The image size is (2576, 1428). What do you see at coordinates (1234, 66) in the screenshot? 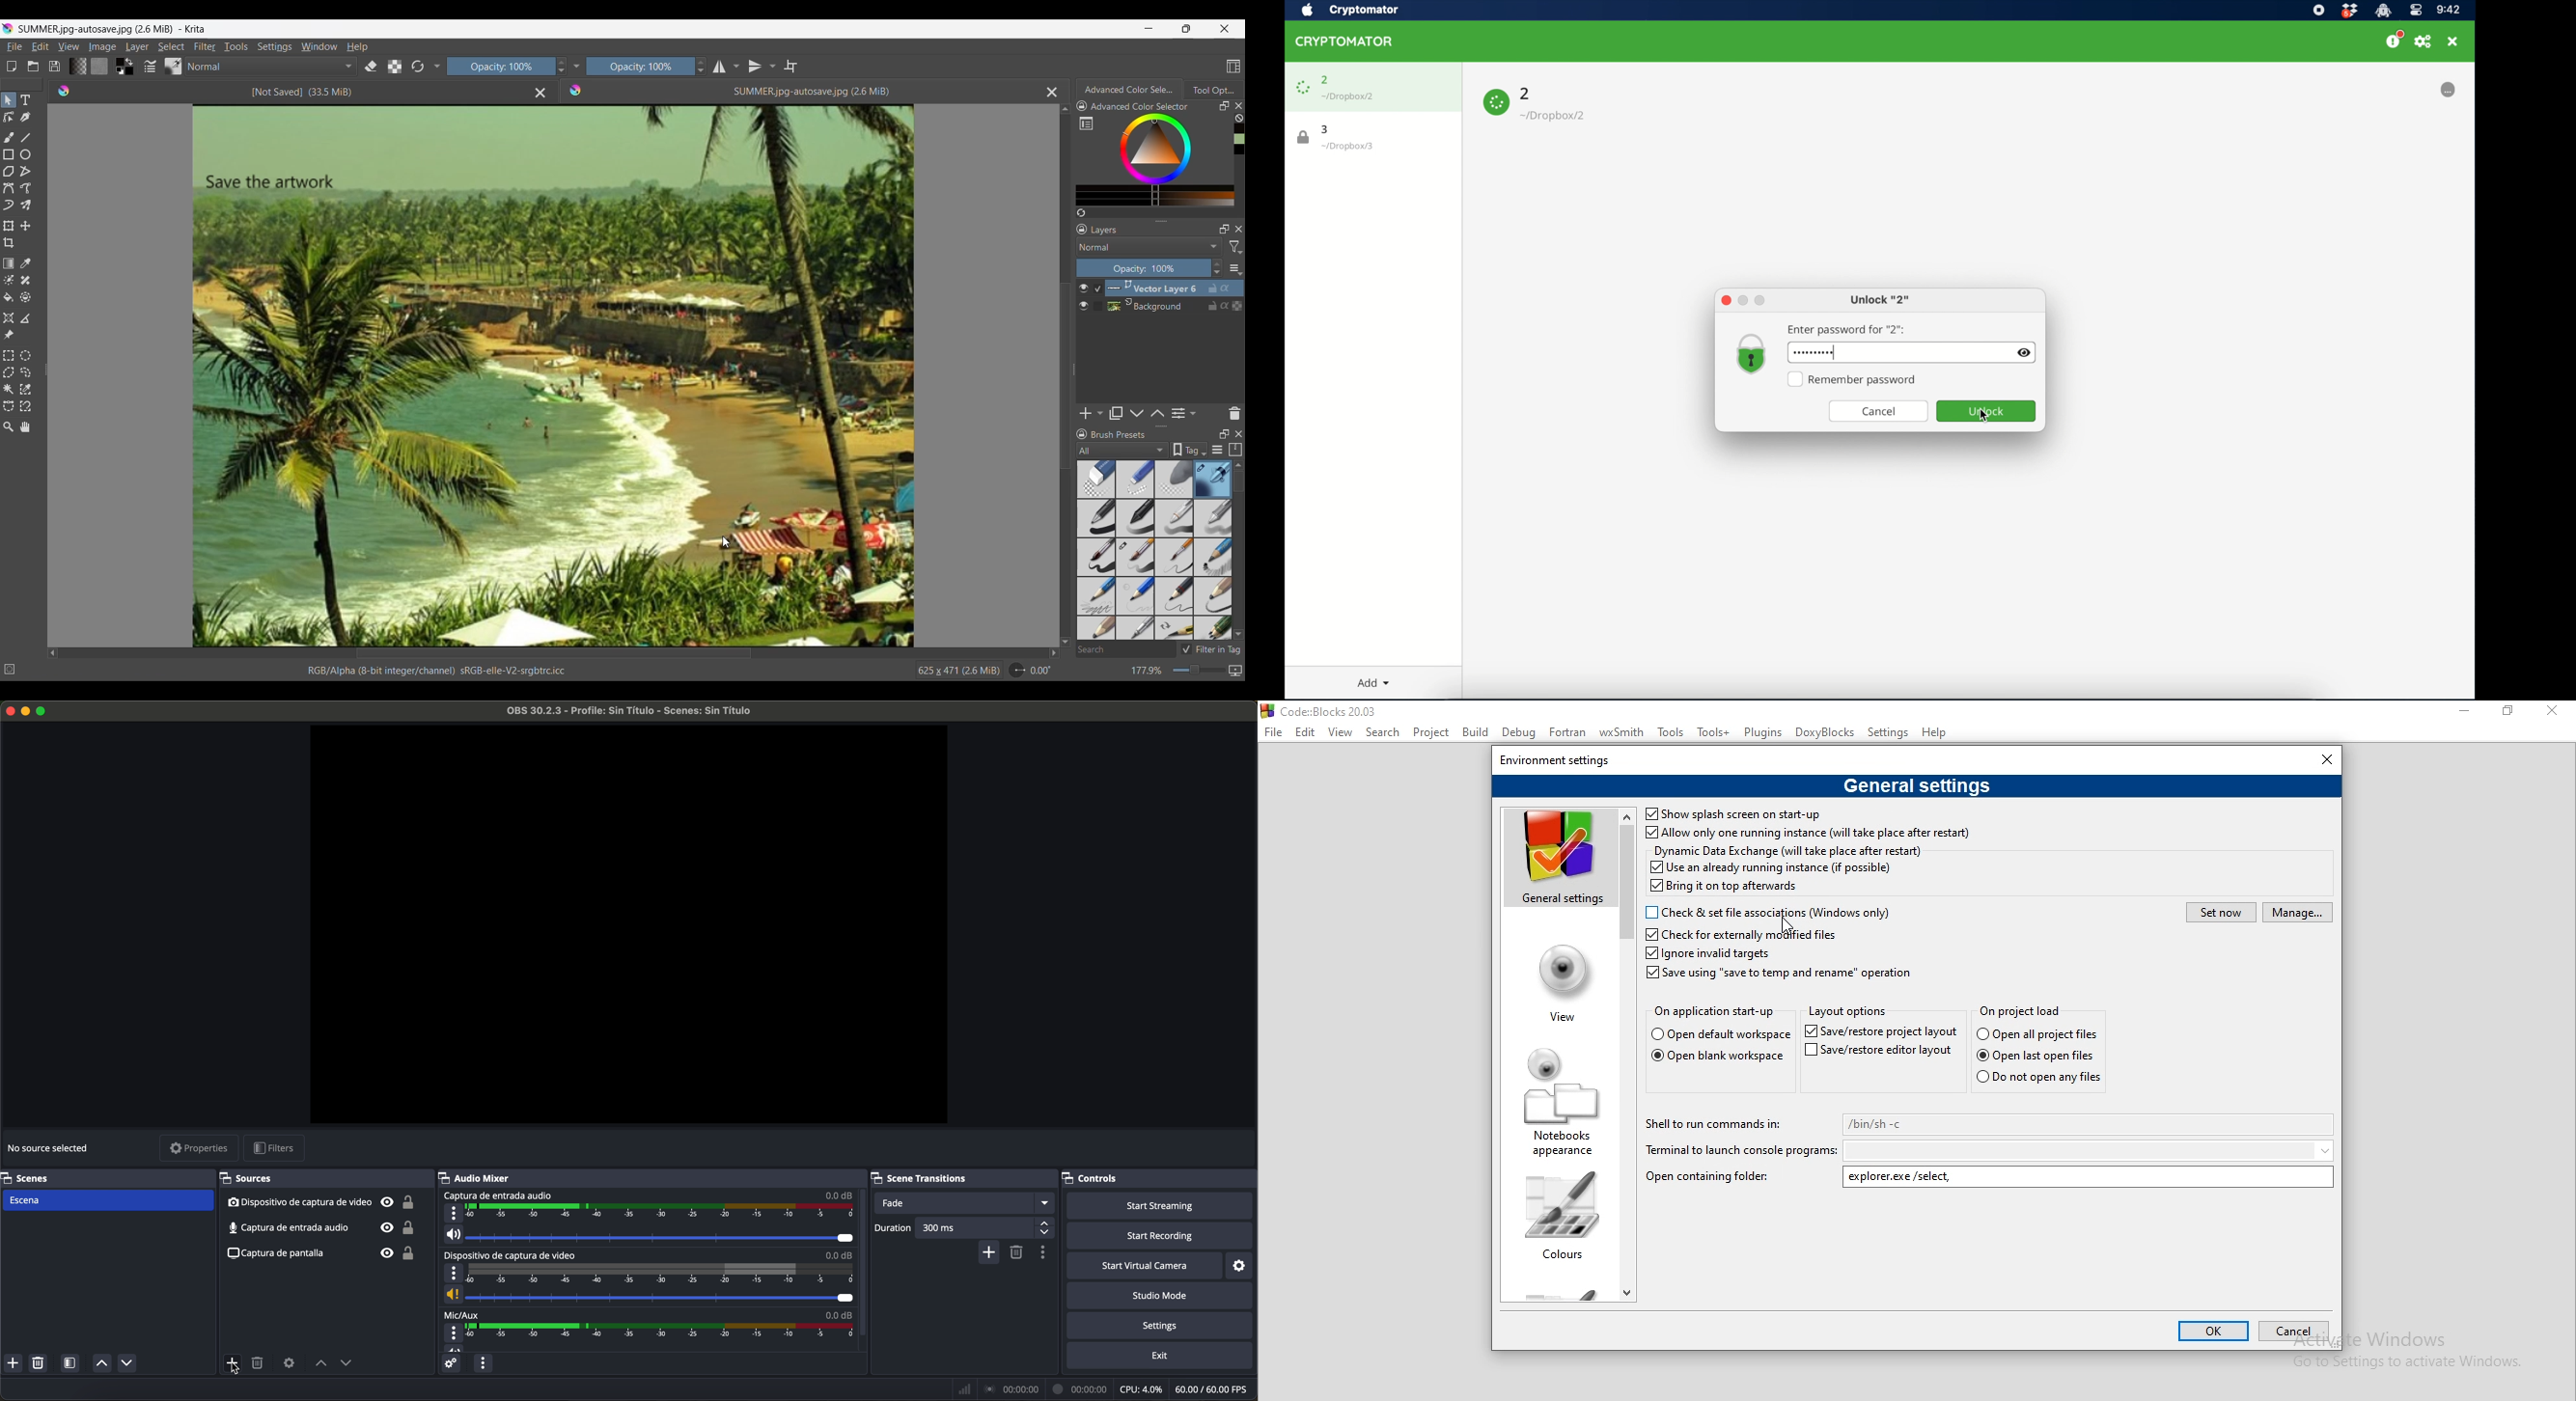
I see `Choose workspace` at bounding box center [1234, 66].